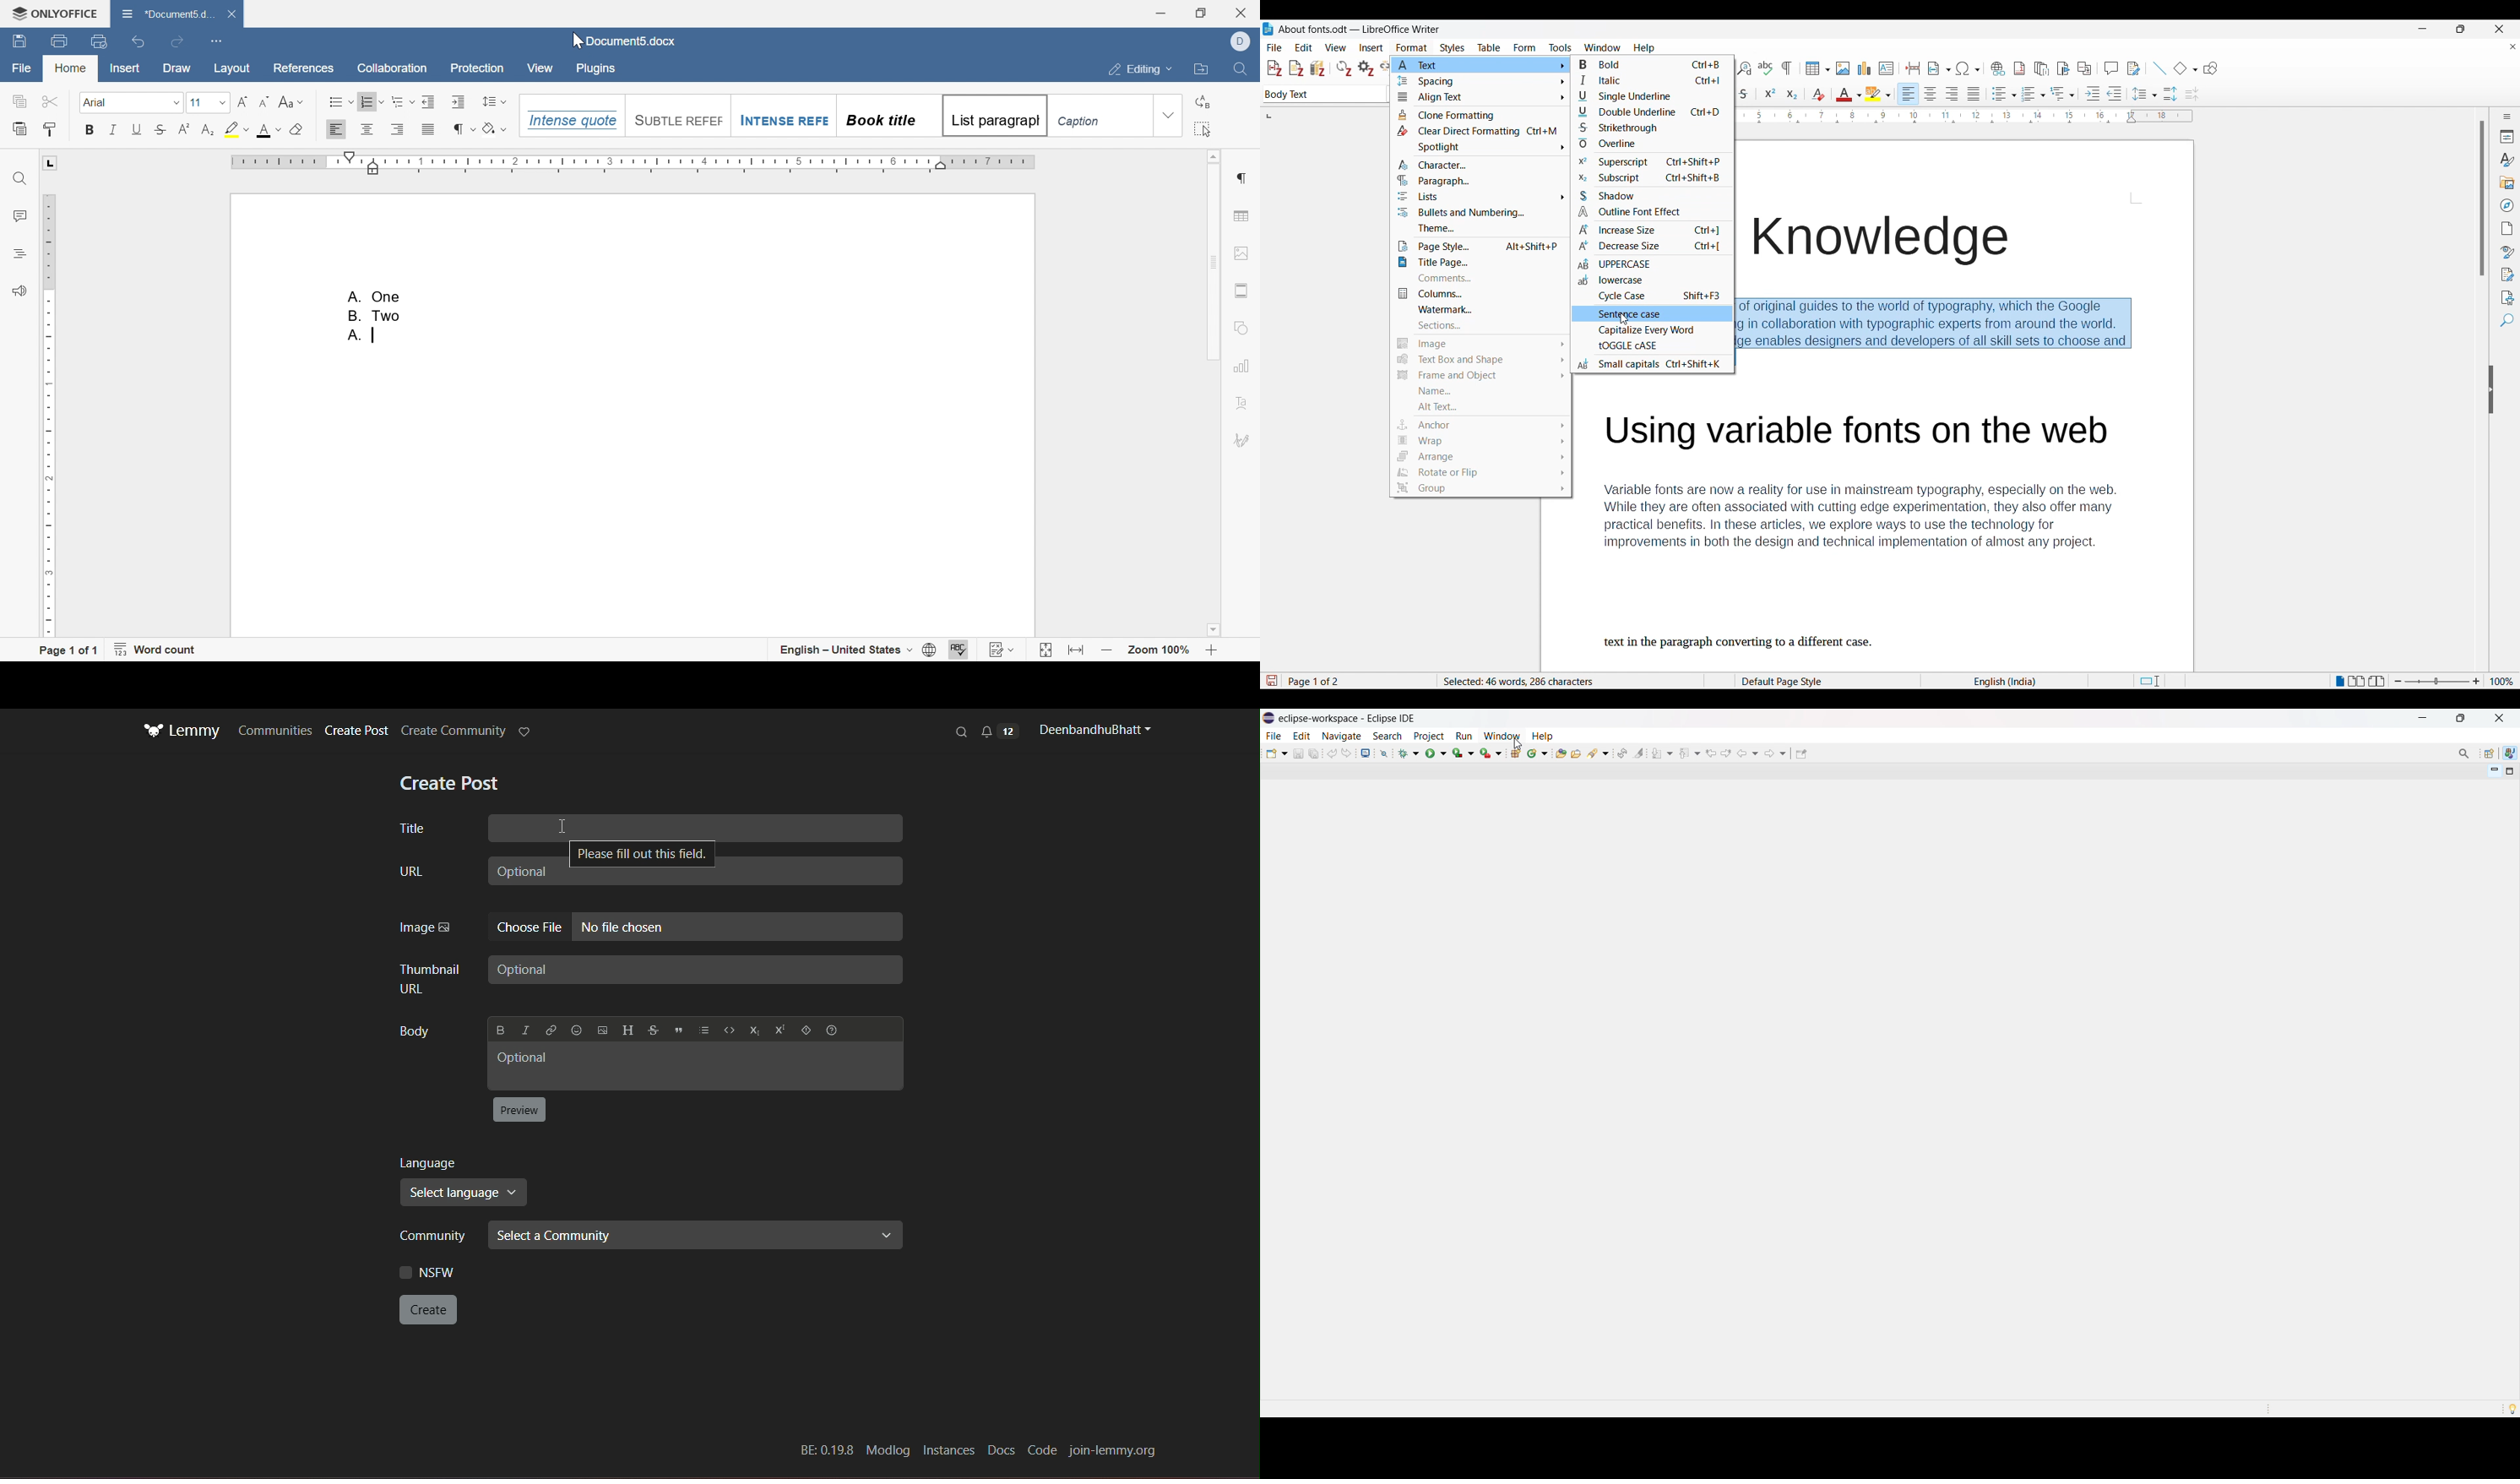  I want to click on Bullets, so click(339, 101).